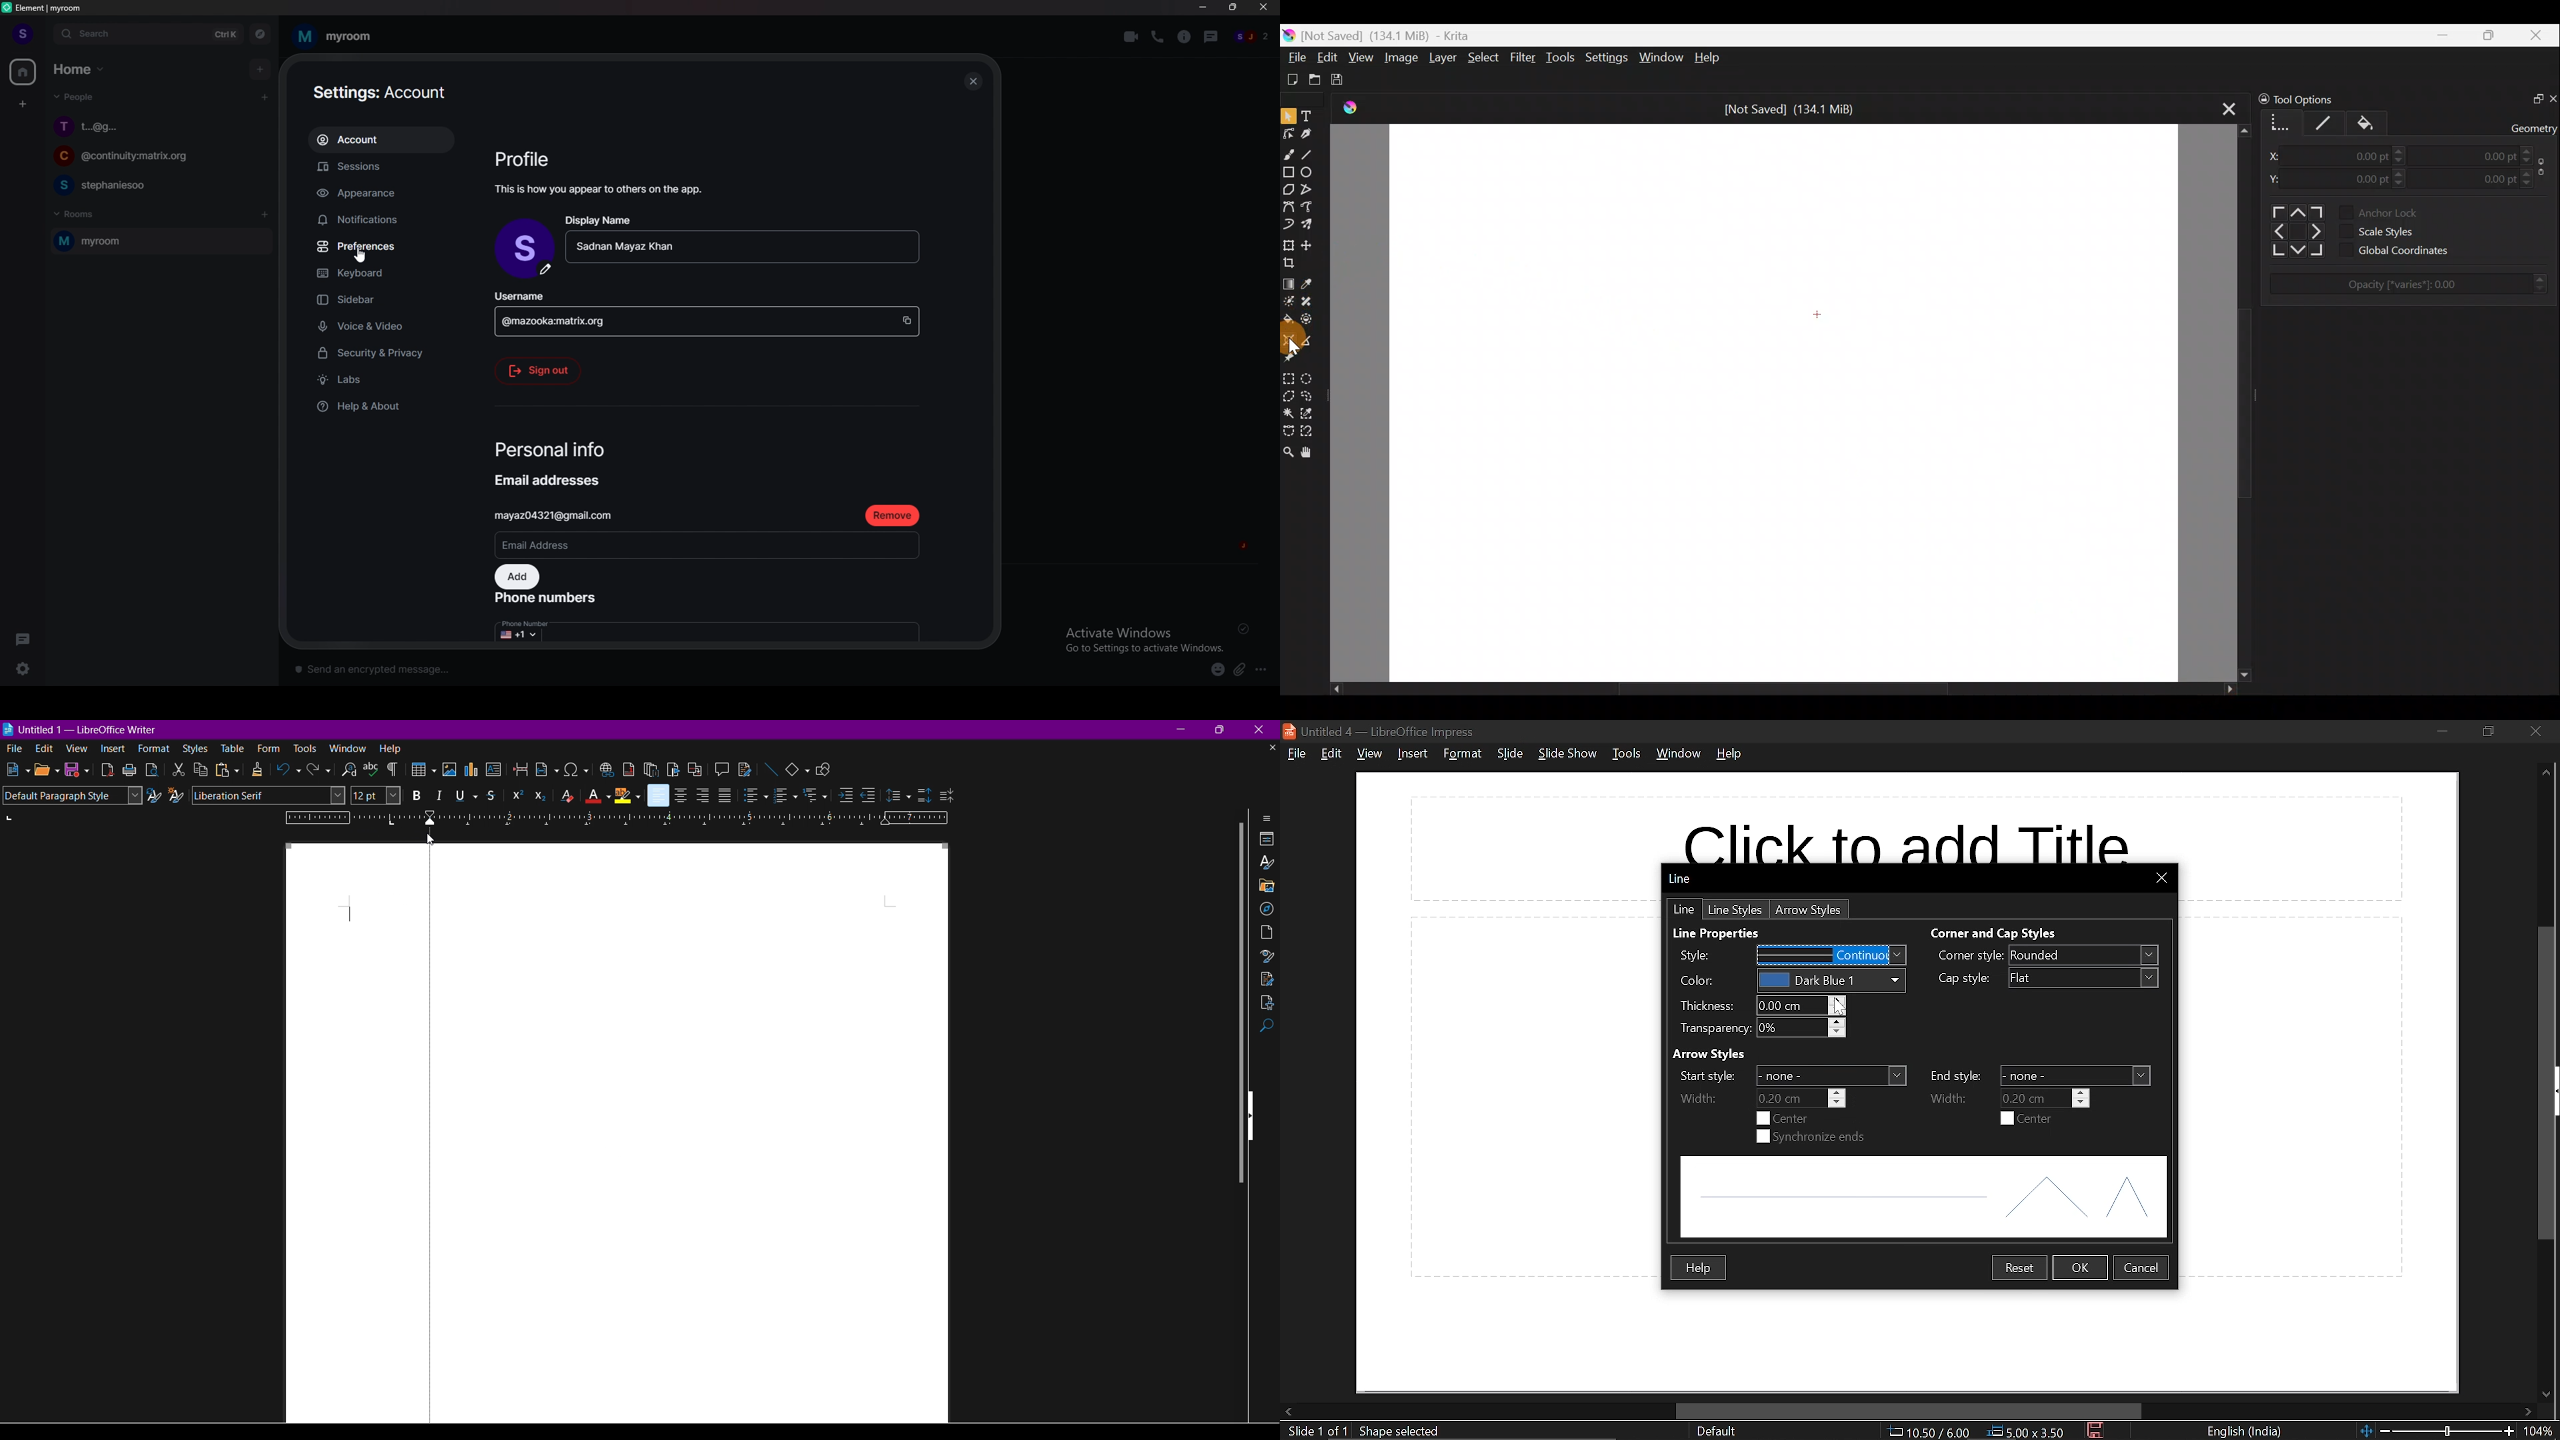 The height and width of the screenshot is (1456, 2576). I want to click on move up, so click(2546, 773).